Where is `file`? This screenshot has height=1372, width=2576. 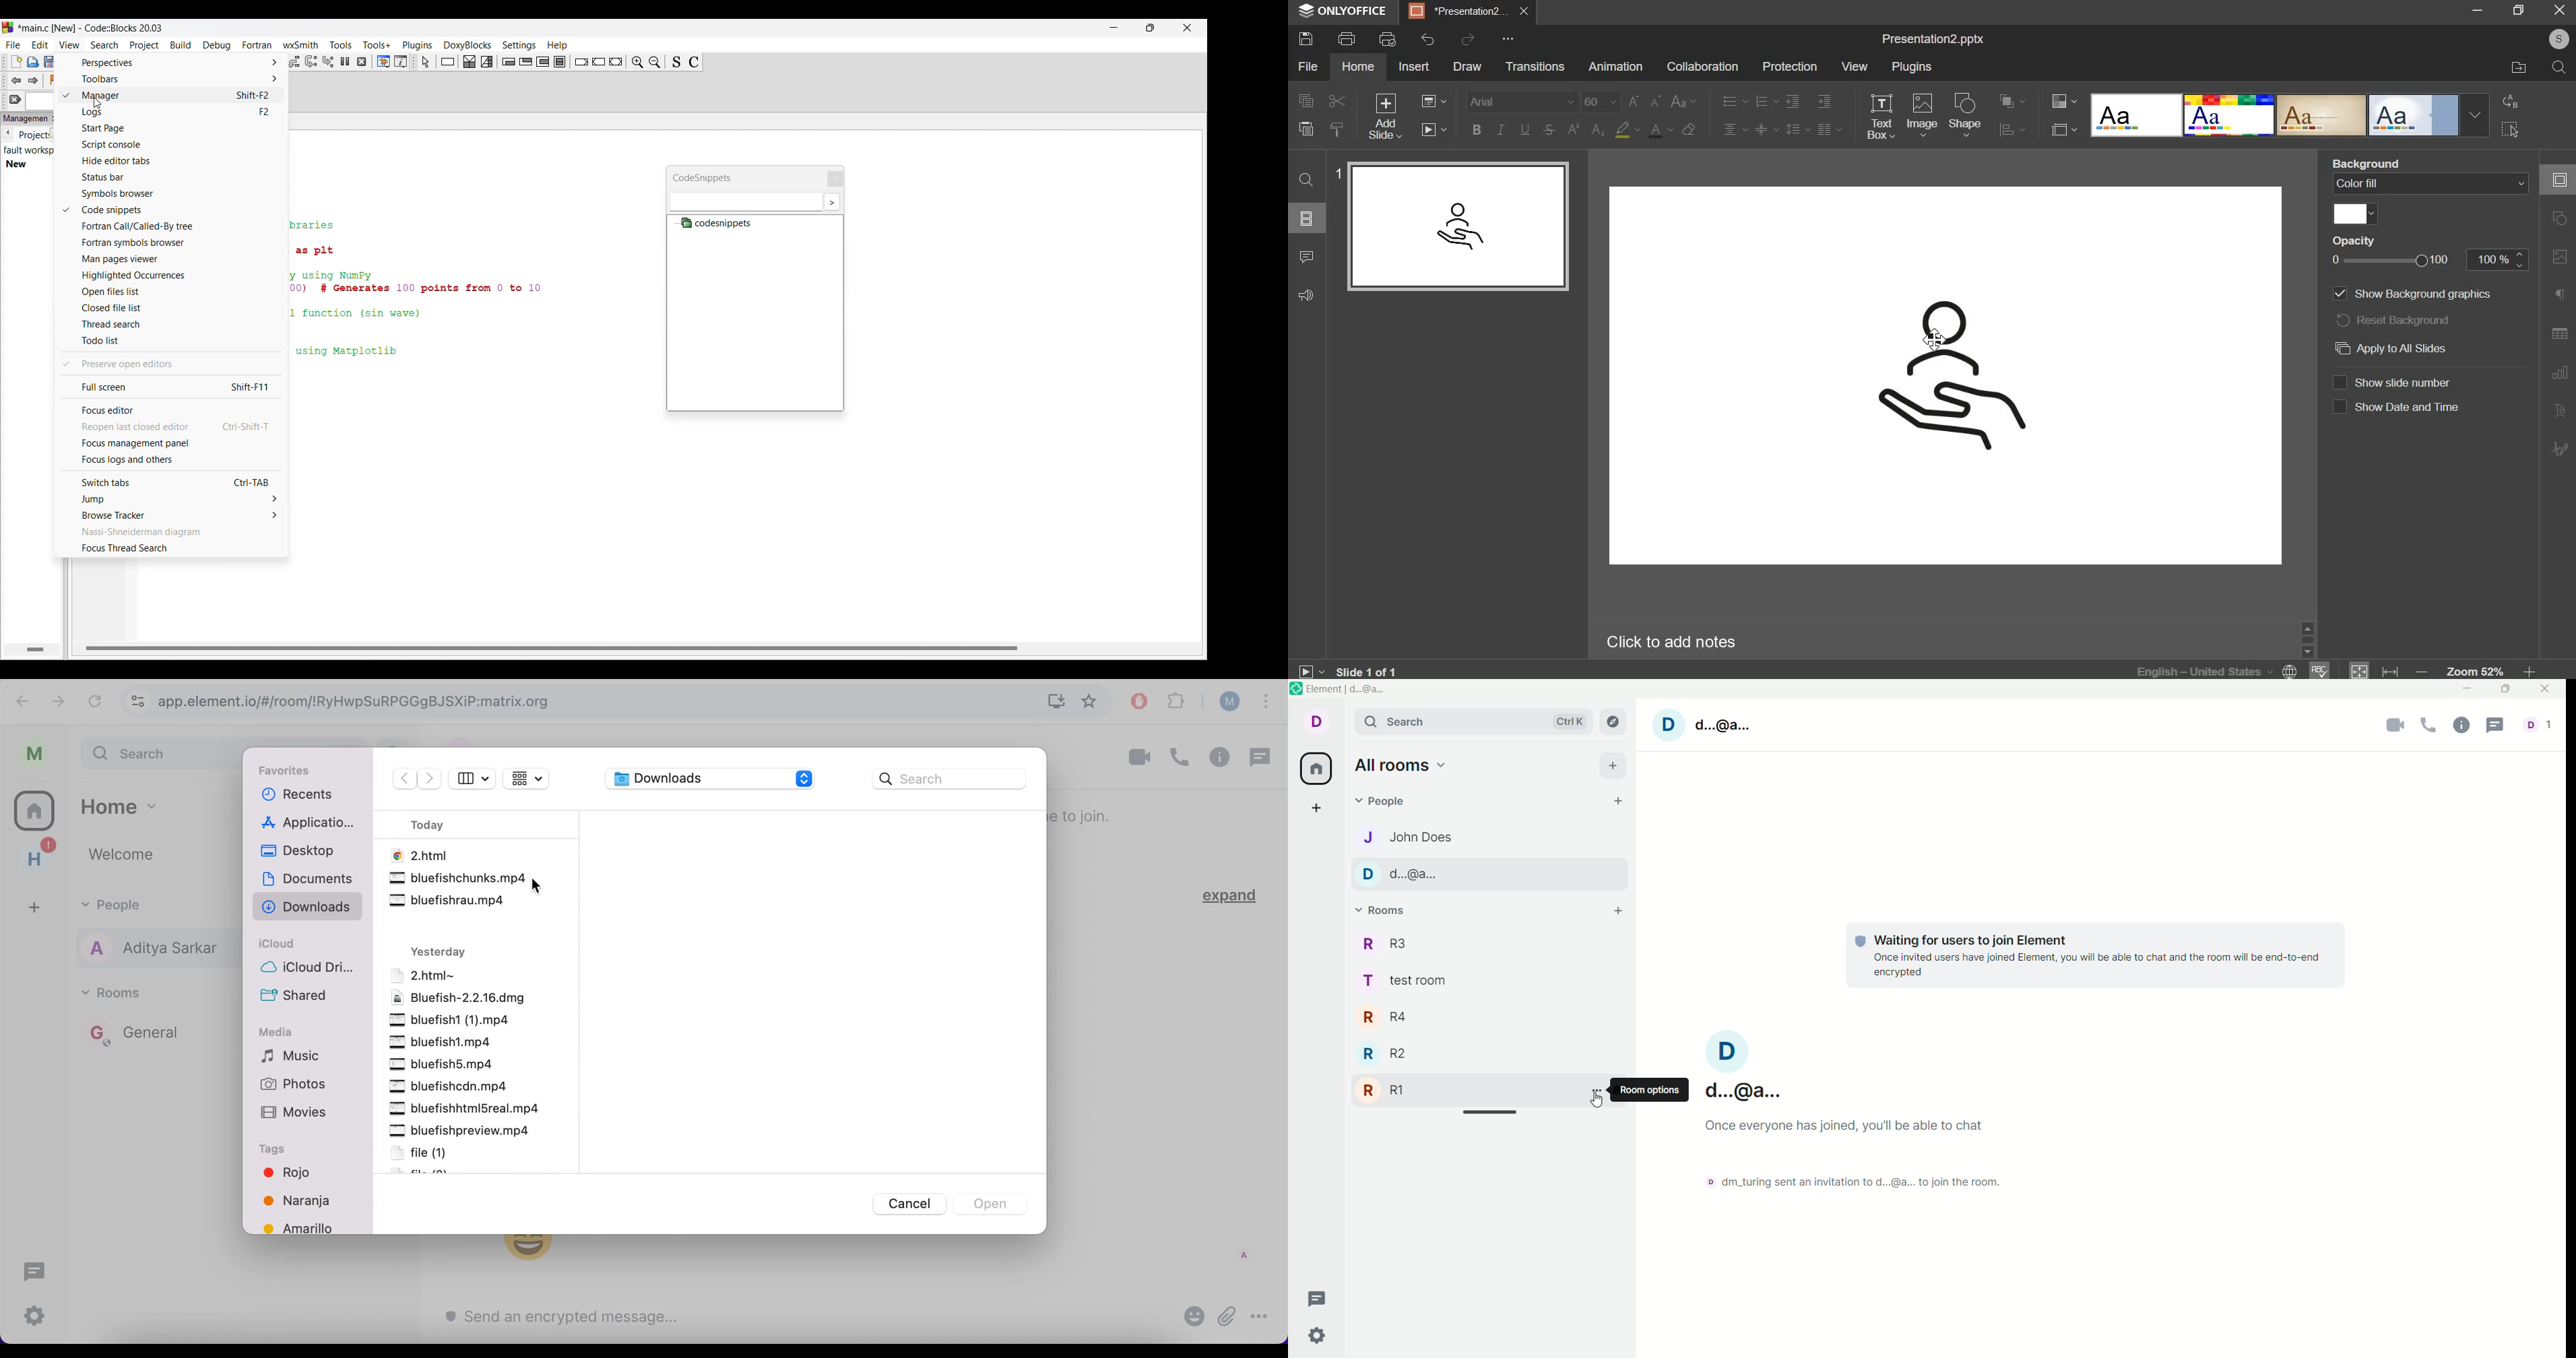
file is located at coordinates (462, 1109).